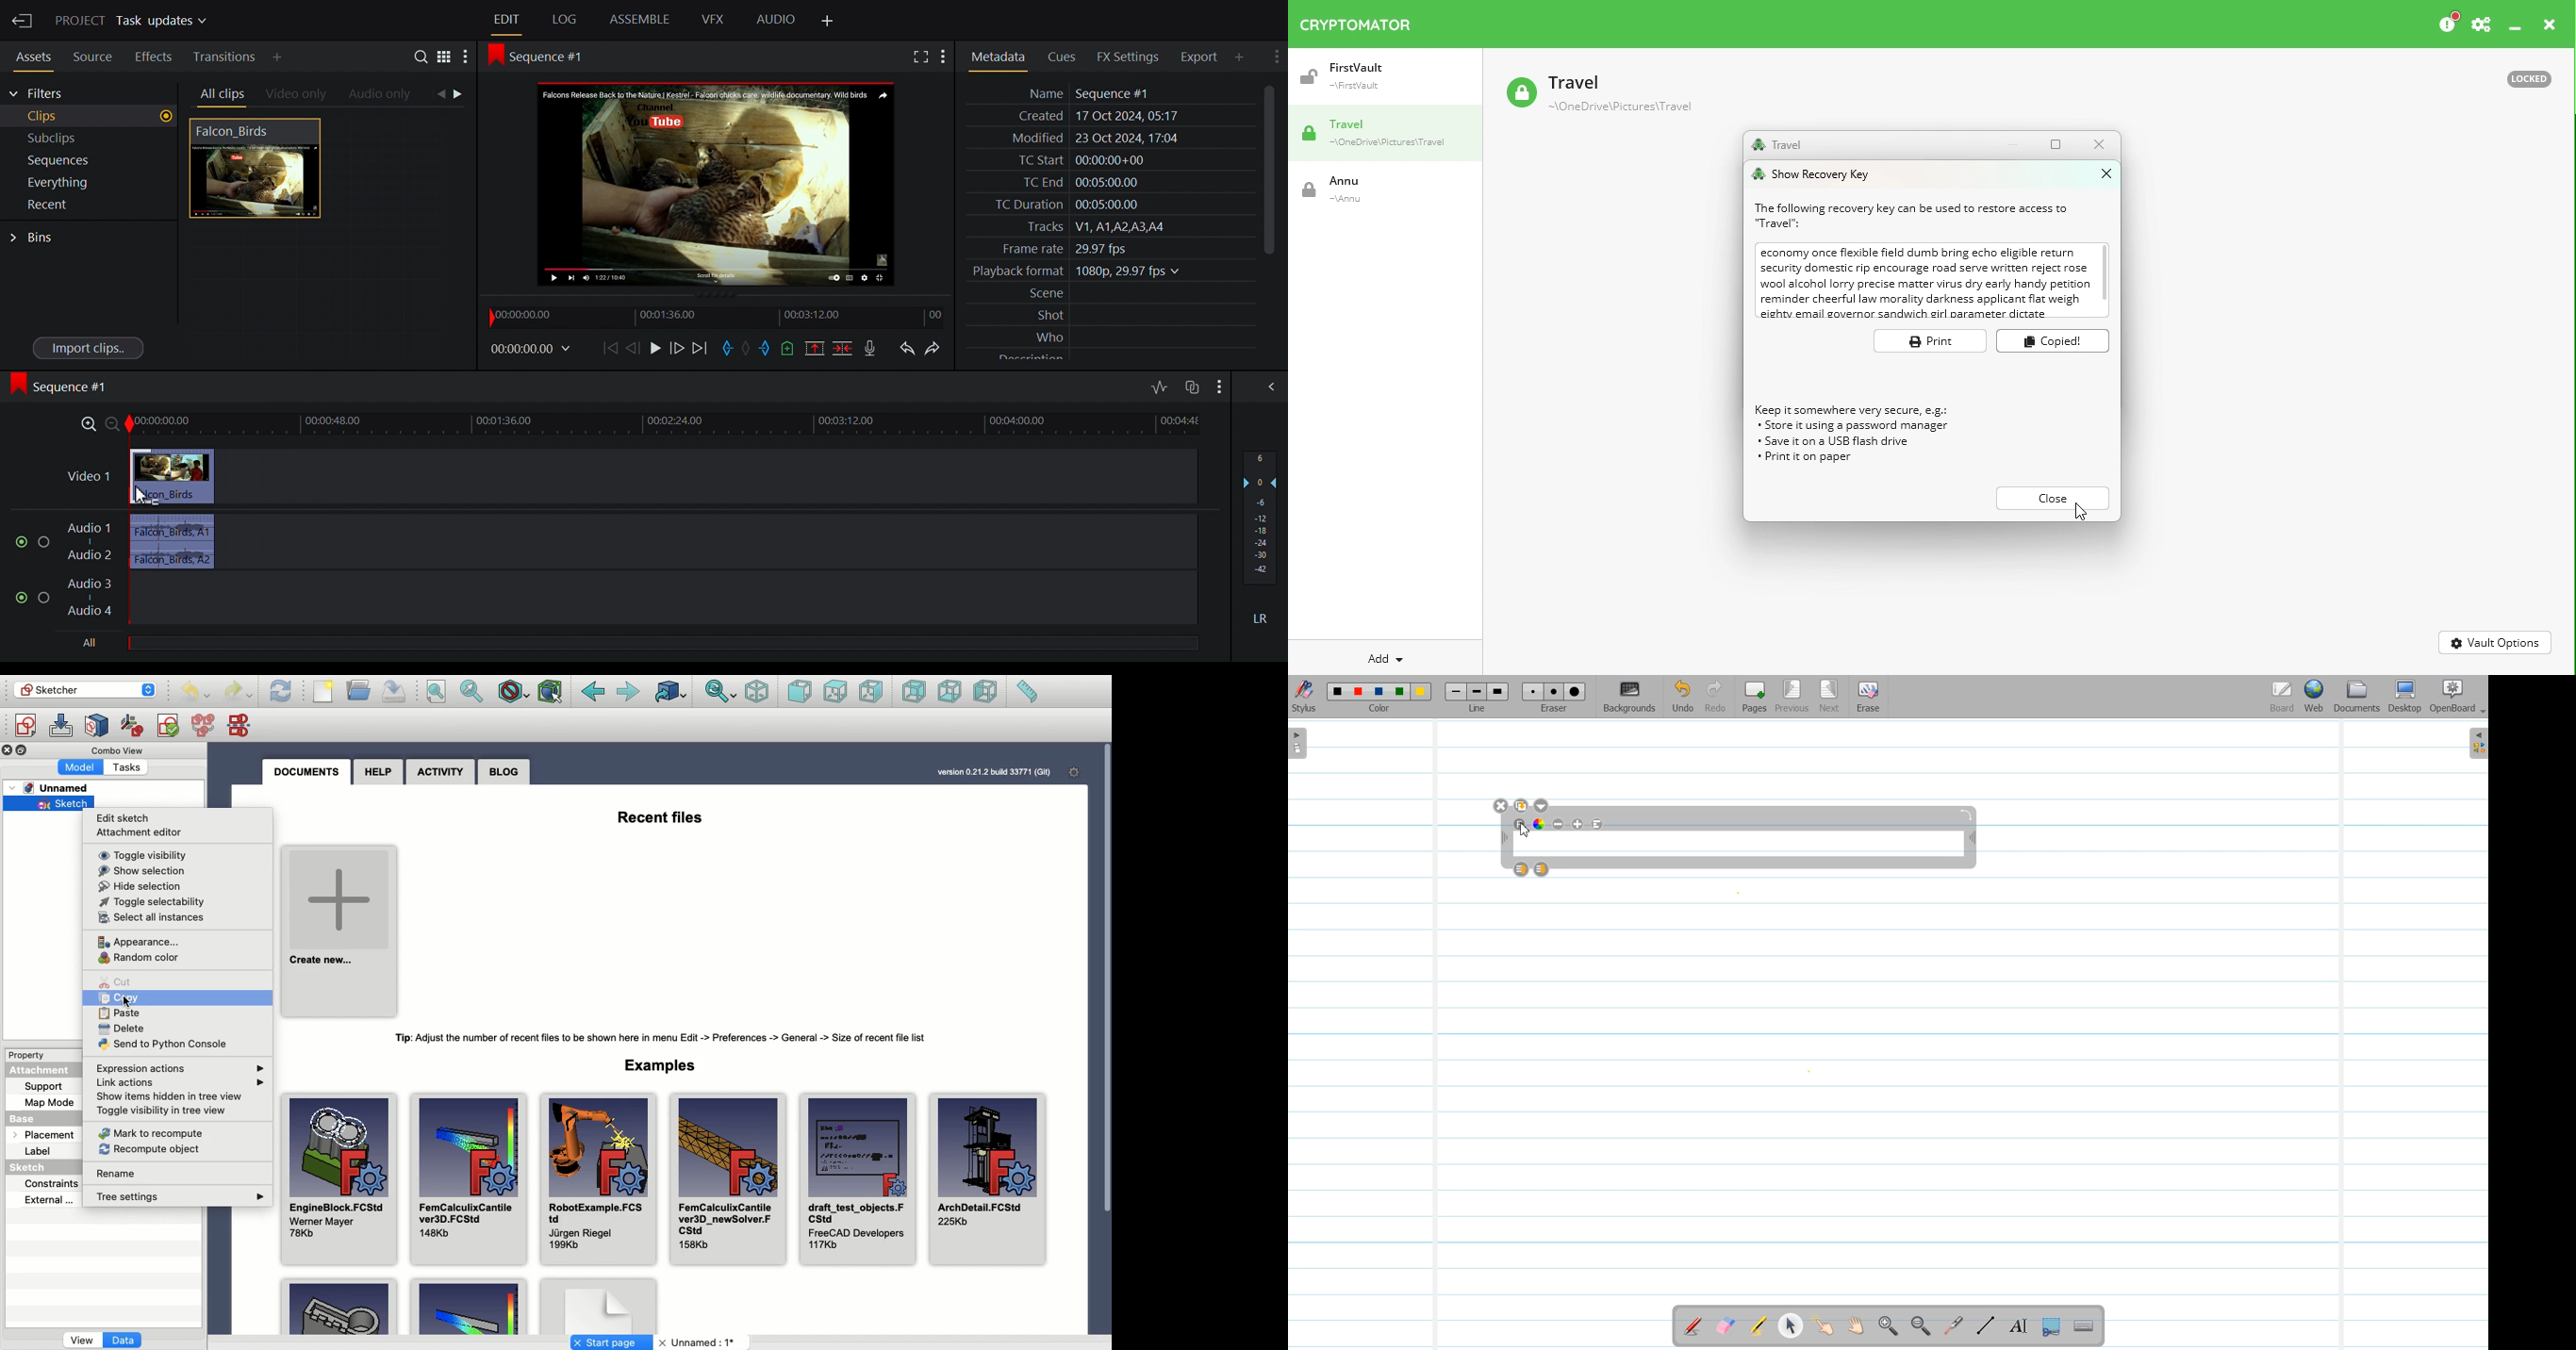 This screenshot has width=2576, height=1372. What do you see at coordinates (47, 1202) in the screenshot?
I see `External` at bounding box center [47, 1202].